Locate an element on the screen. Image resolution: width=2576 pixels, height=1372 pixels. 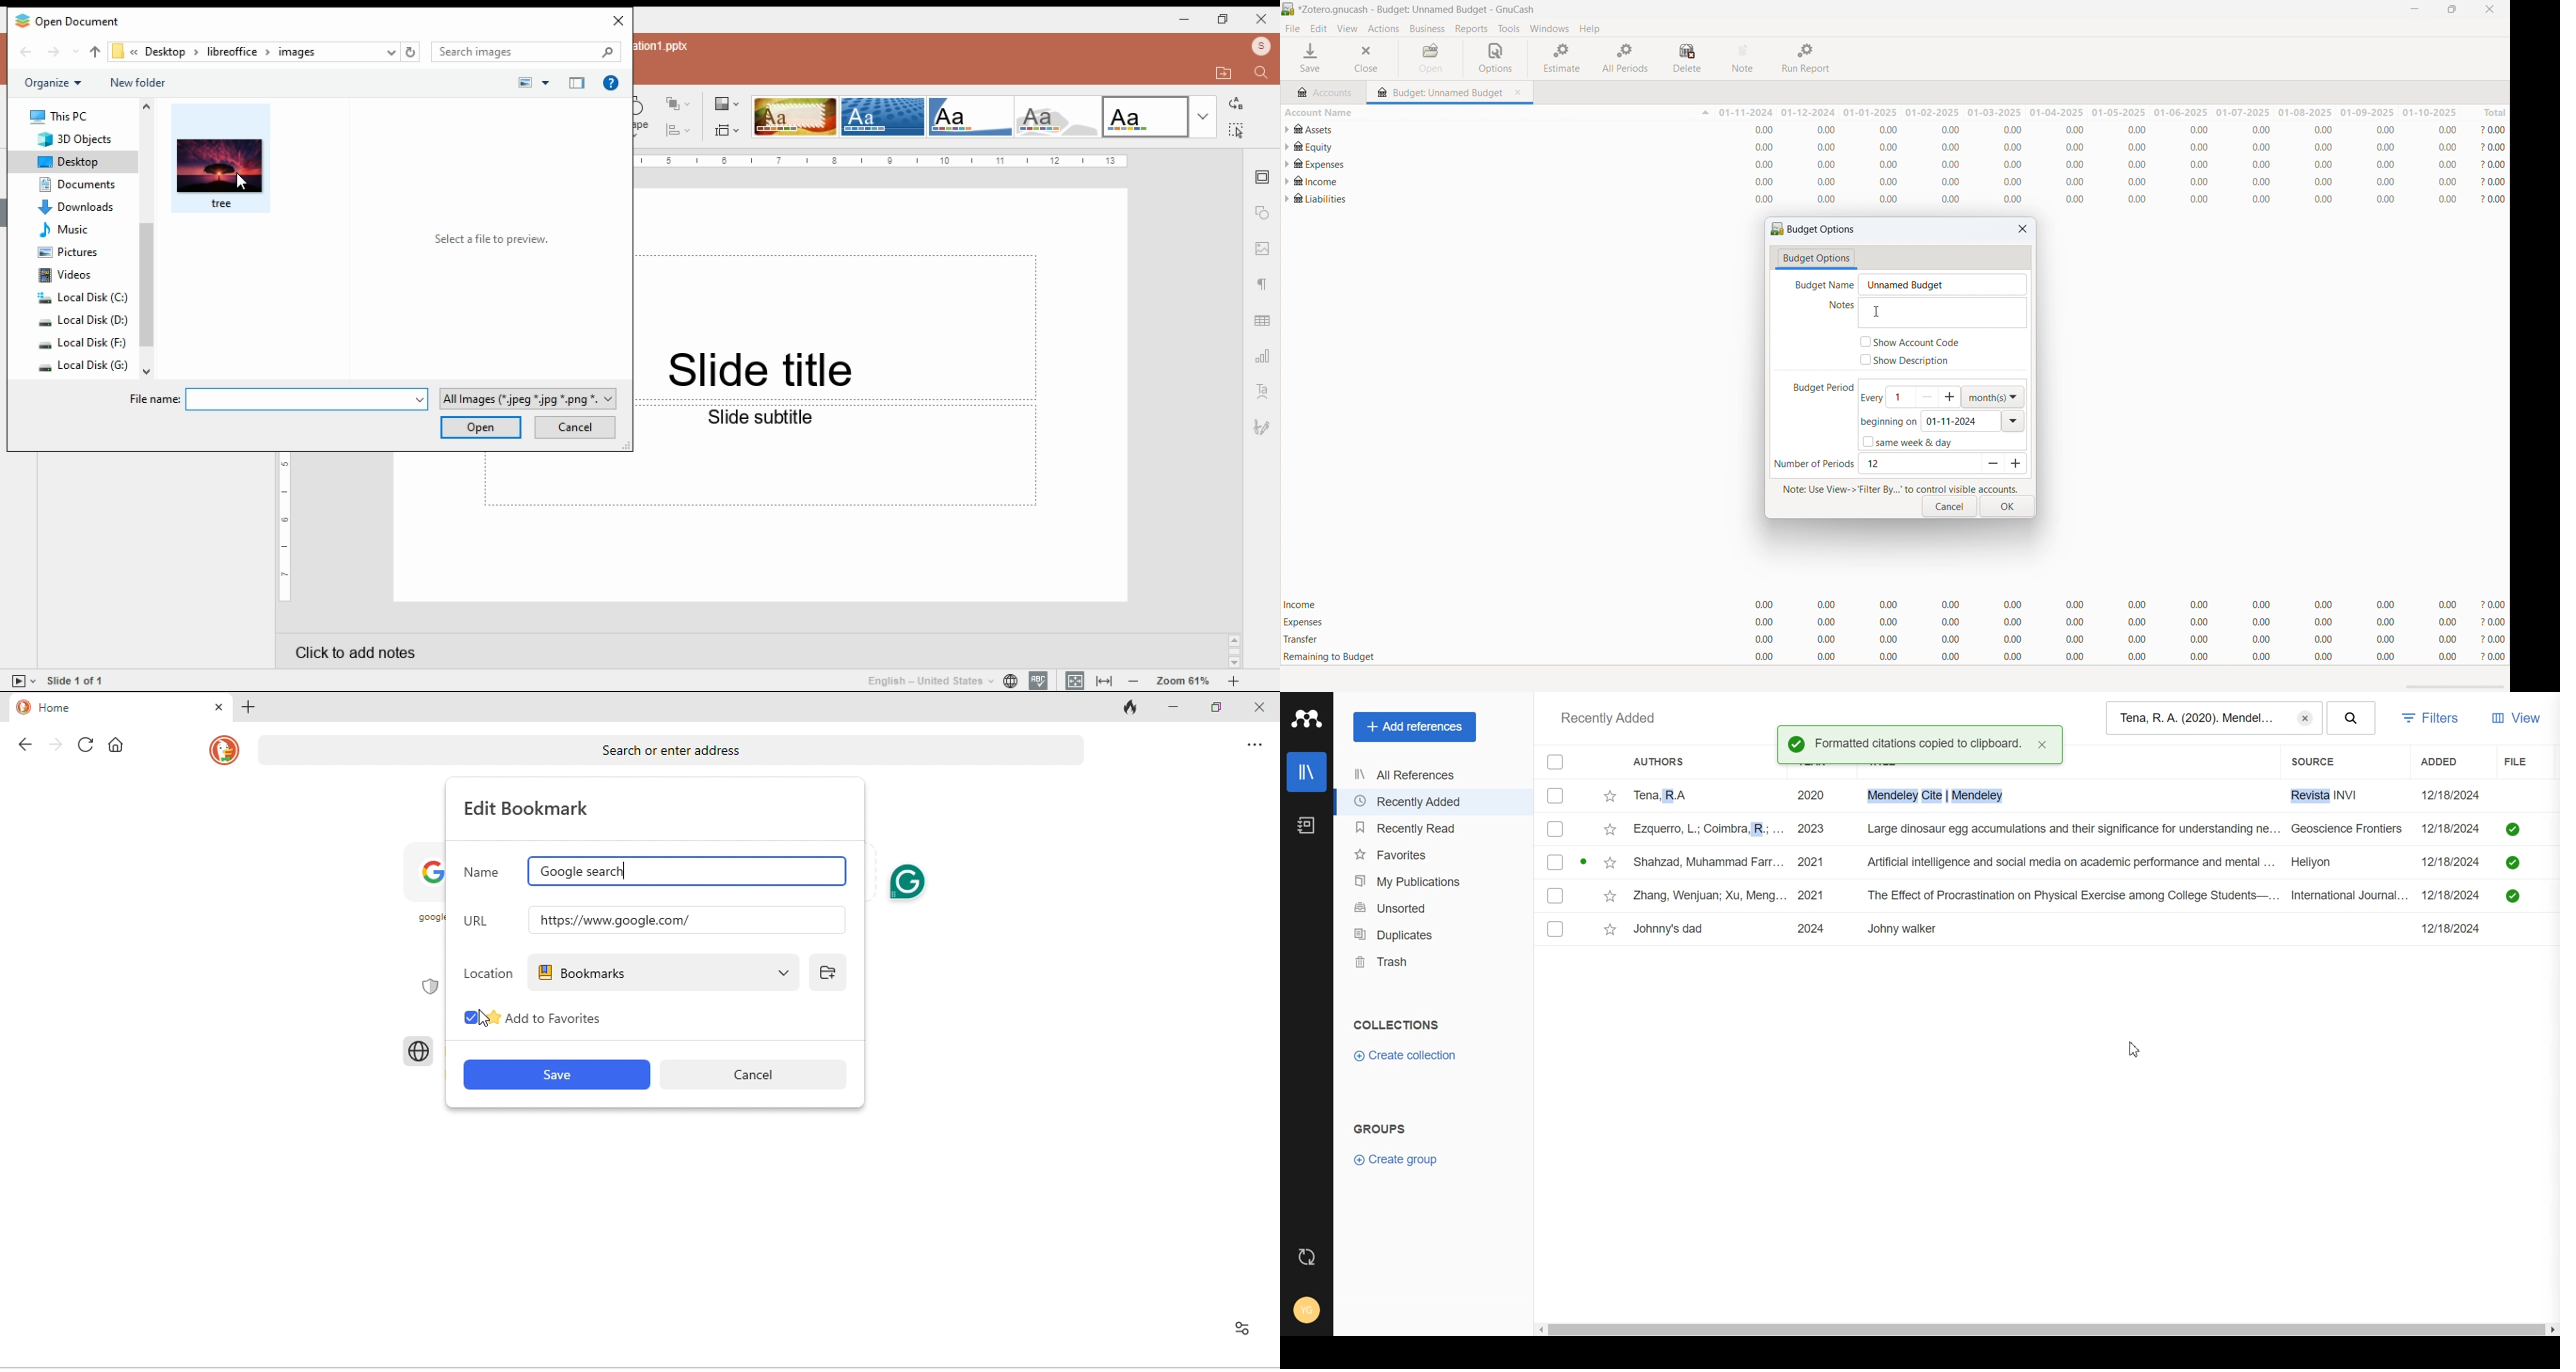
budget name is located at coordinates (1942, 284).